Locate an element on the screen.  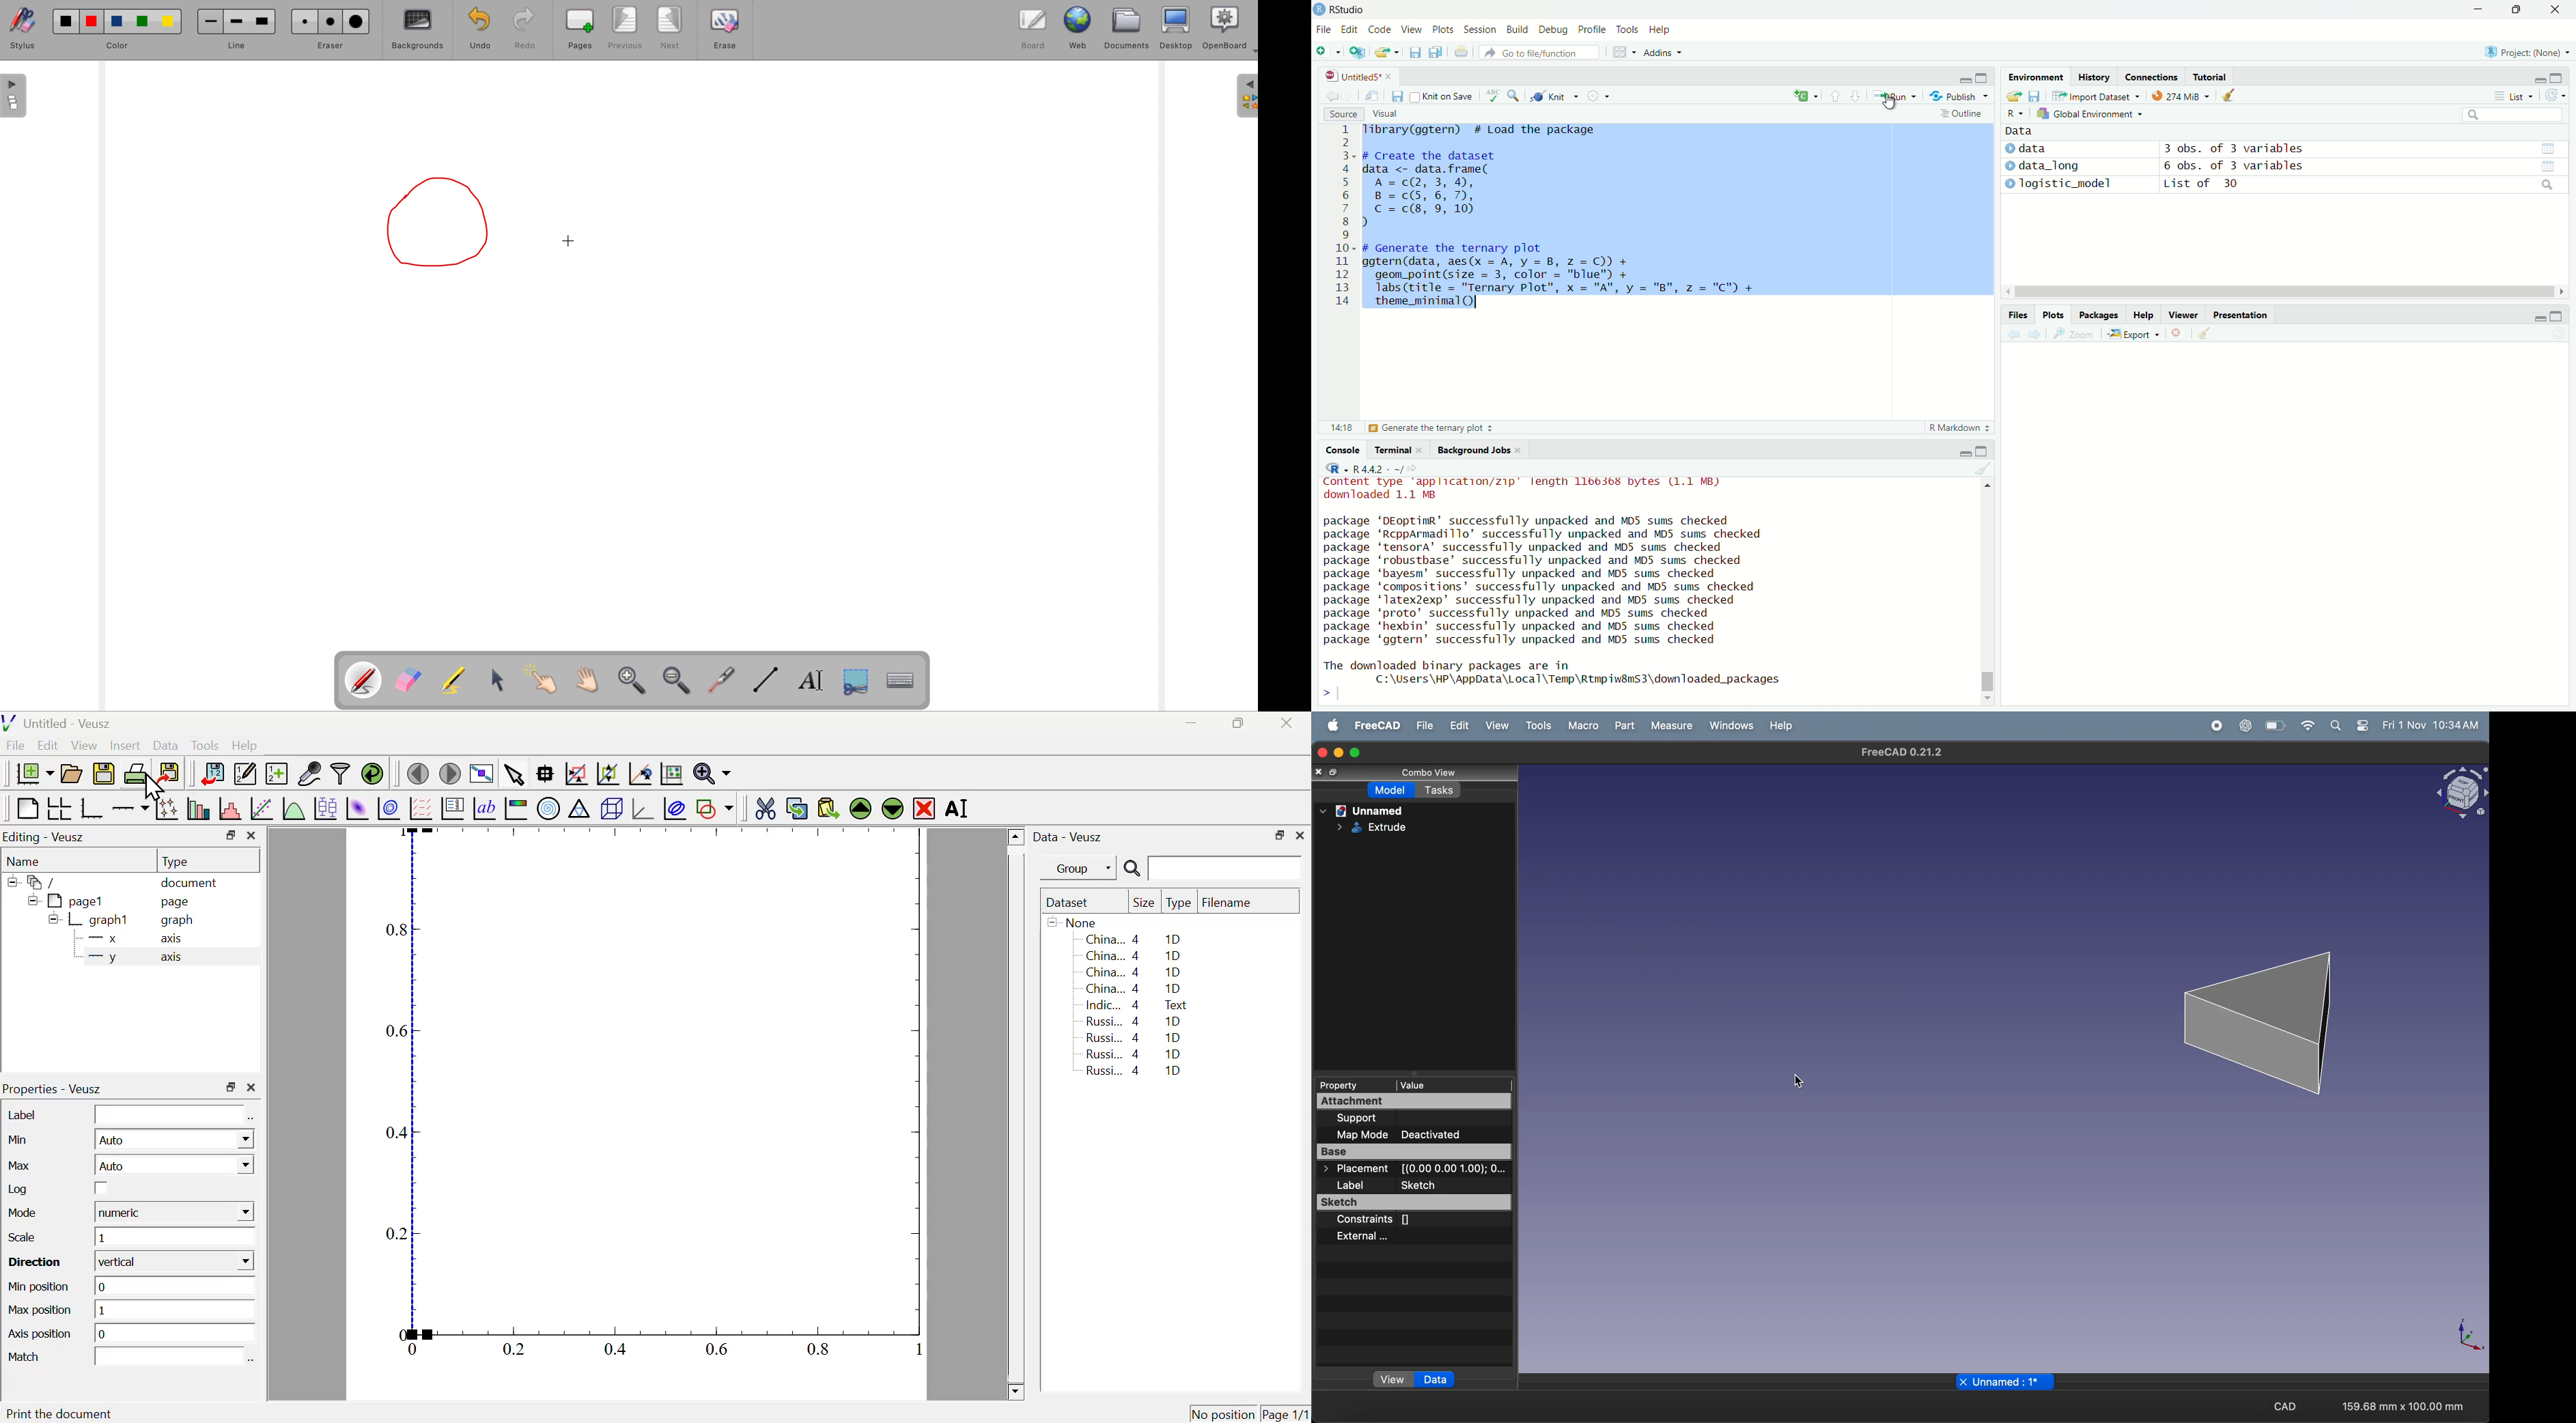
model is located at coordinates (1393, 790).